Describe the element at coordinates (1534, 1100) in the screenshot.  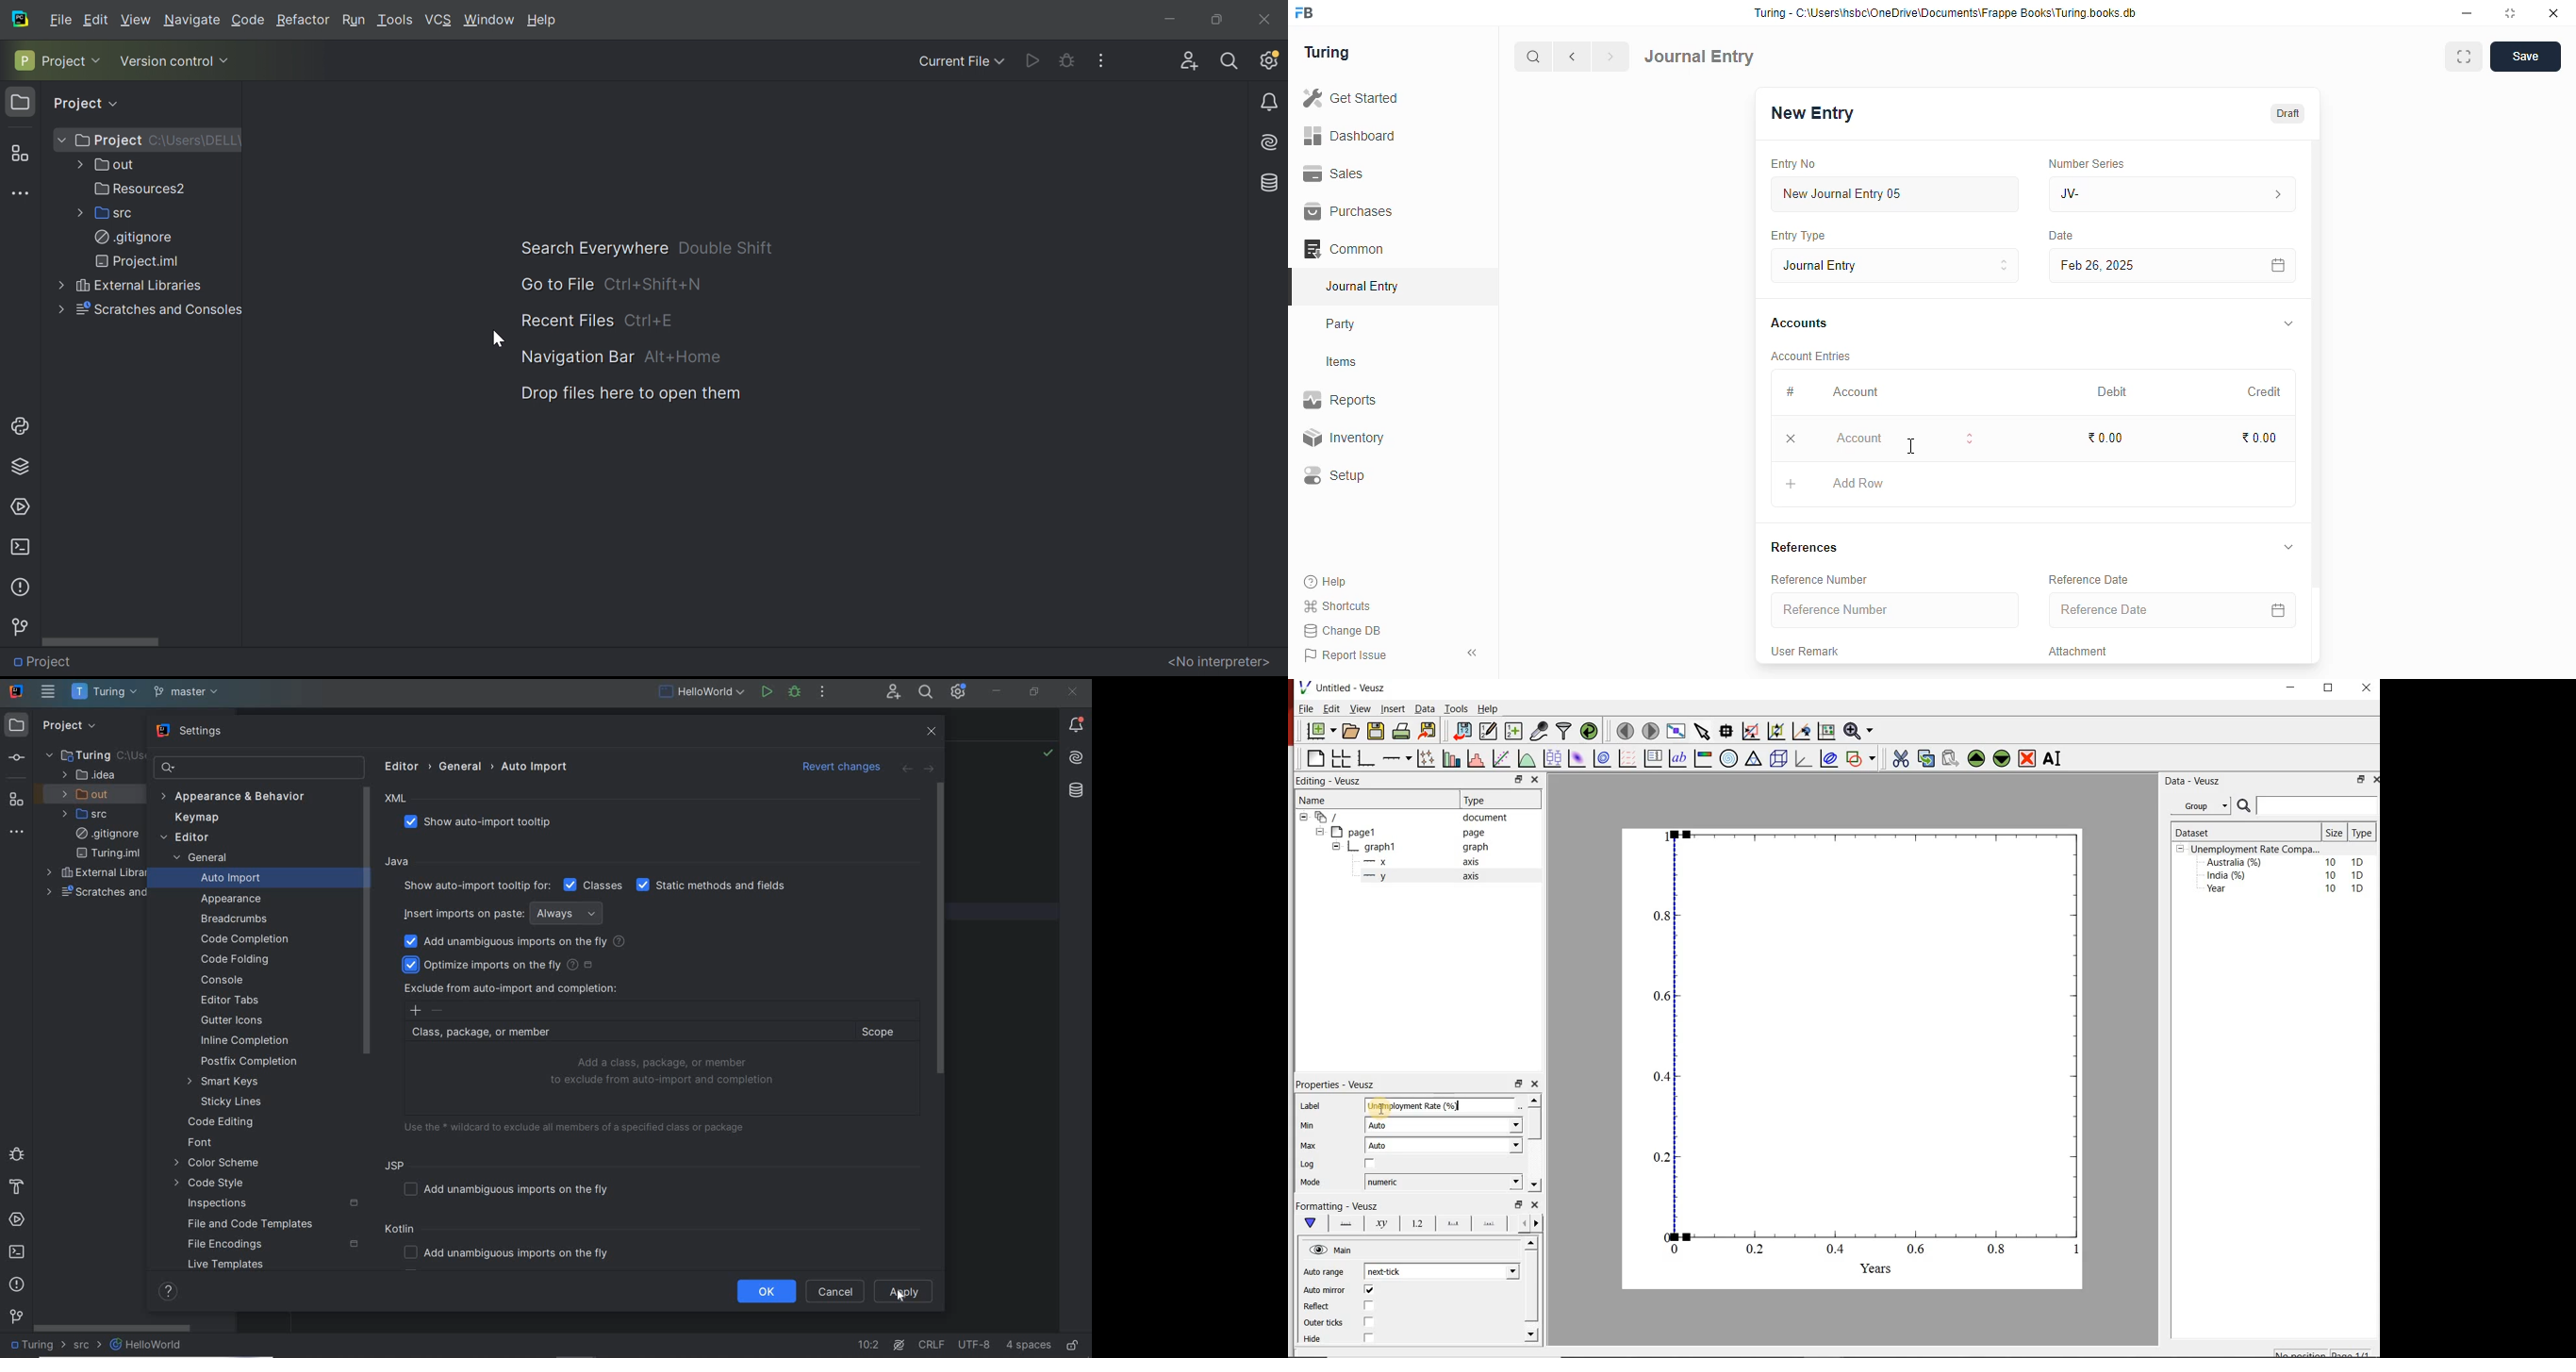
I see `move up` at that location.